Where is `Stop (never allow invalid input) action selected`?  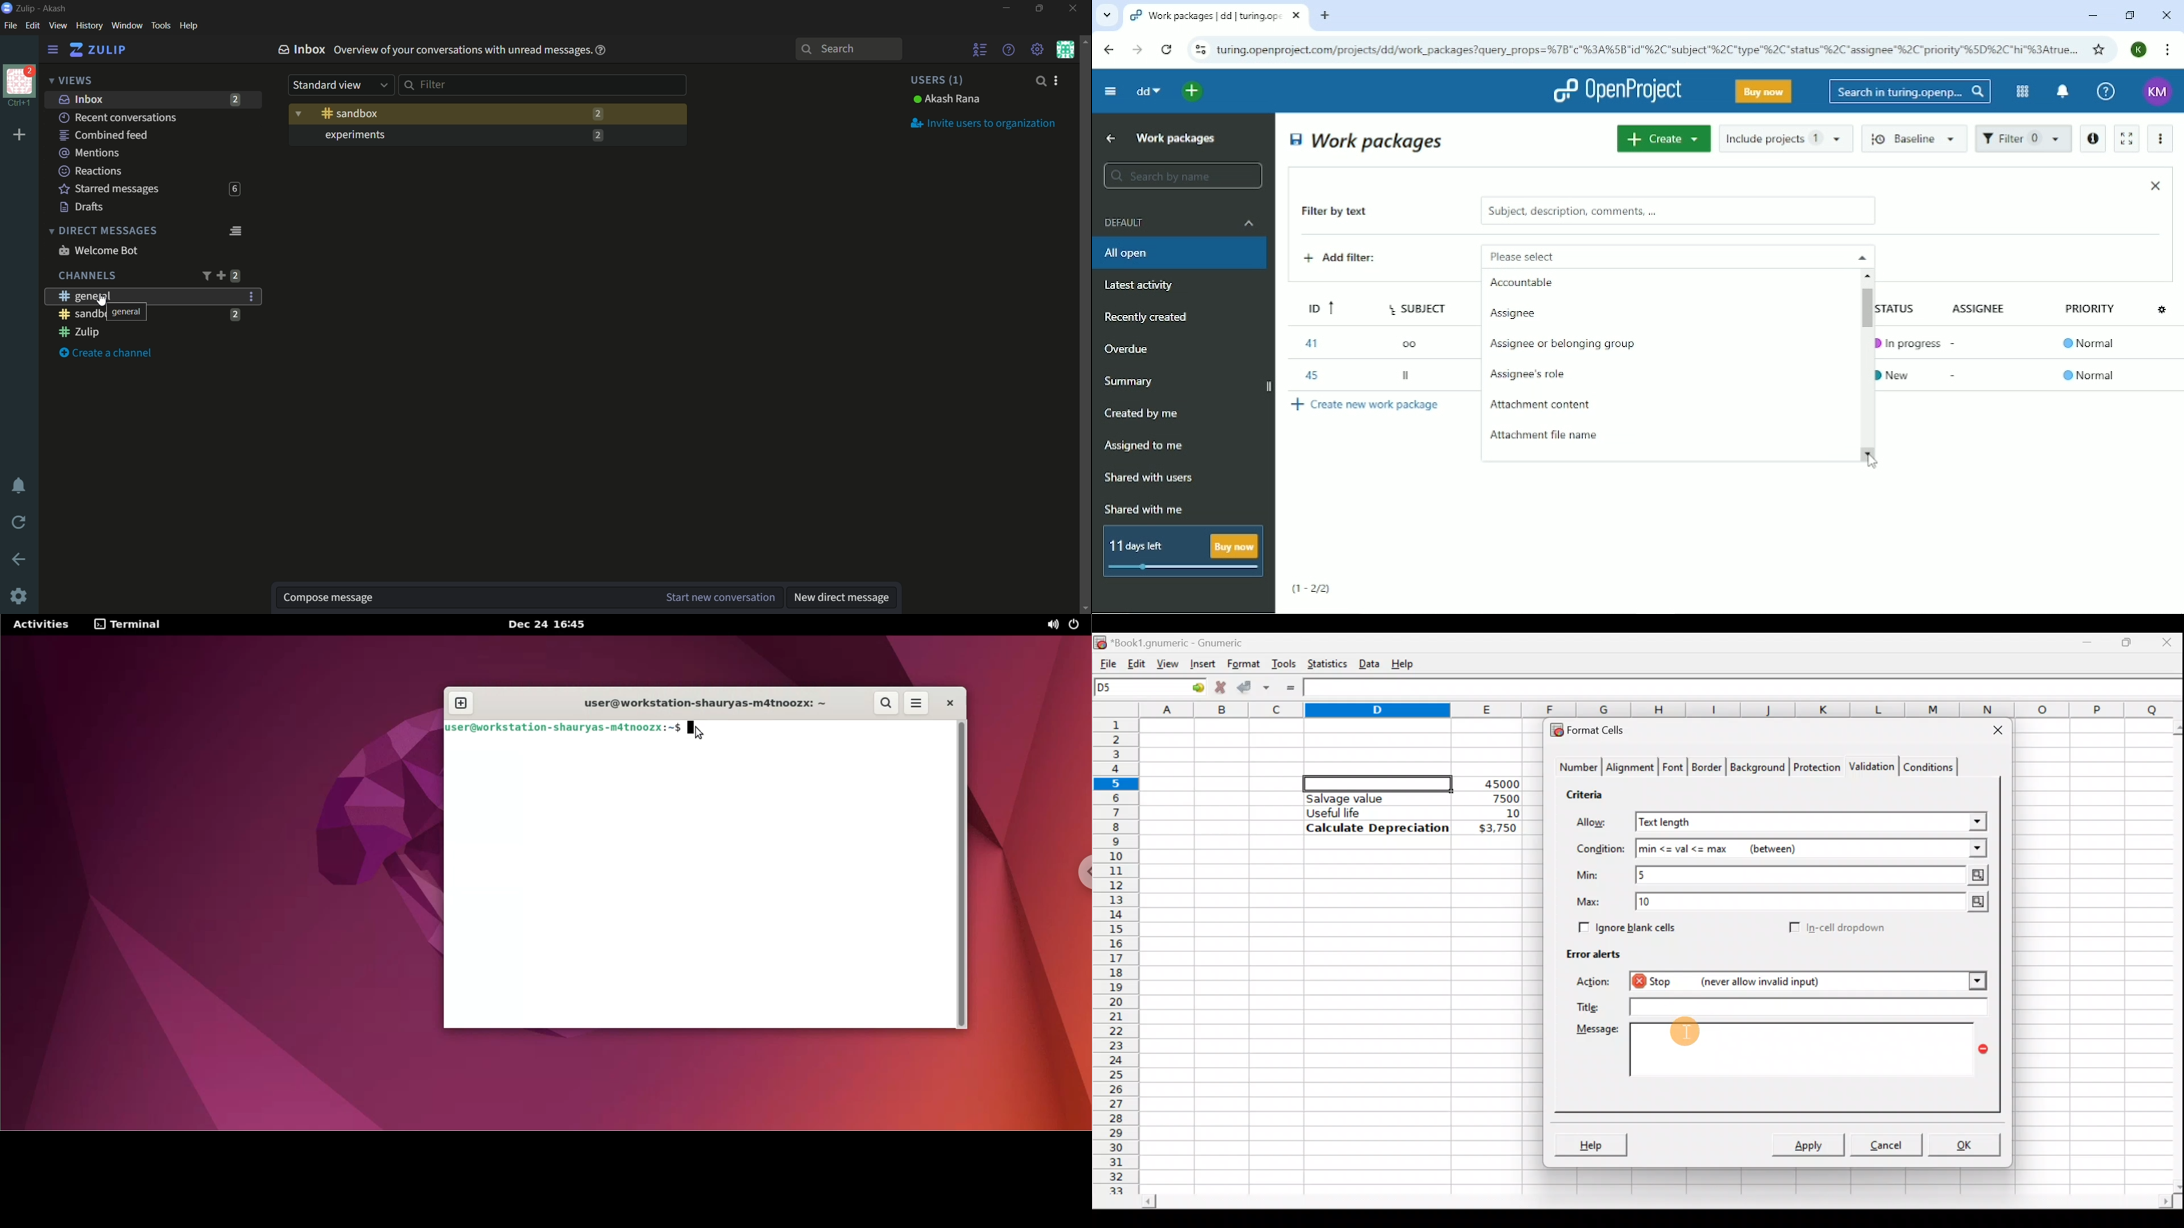 Stop (never allow invalid input) action selected is located at coordinates (1784, 983).